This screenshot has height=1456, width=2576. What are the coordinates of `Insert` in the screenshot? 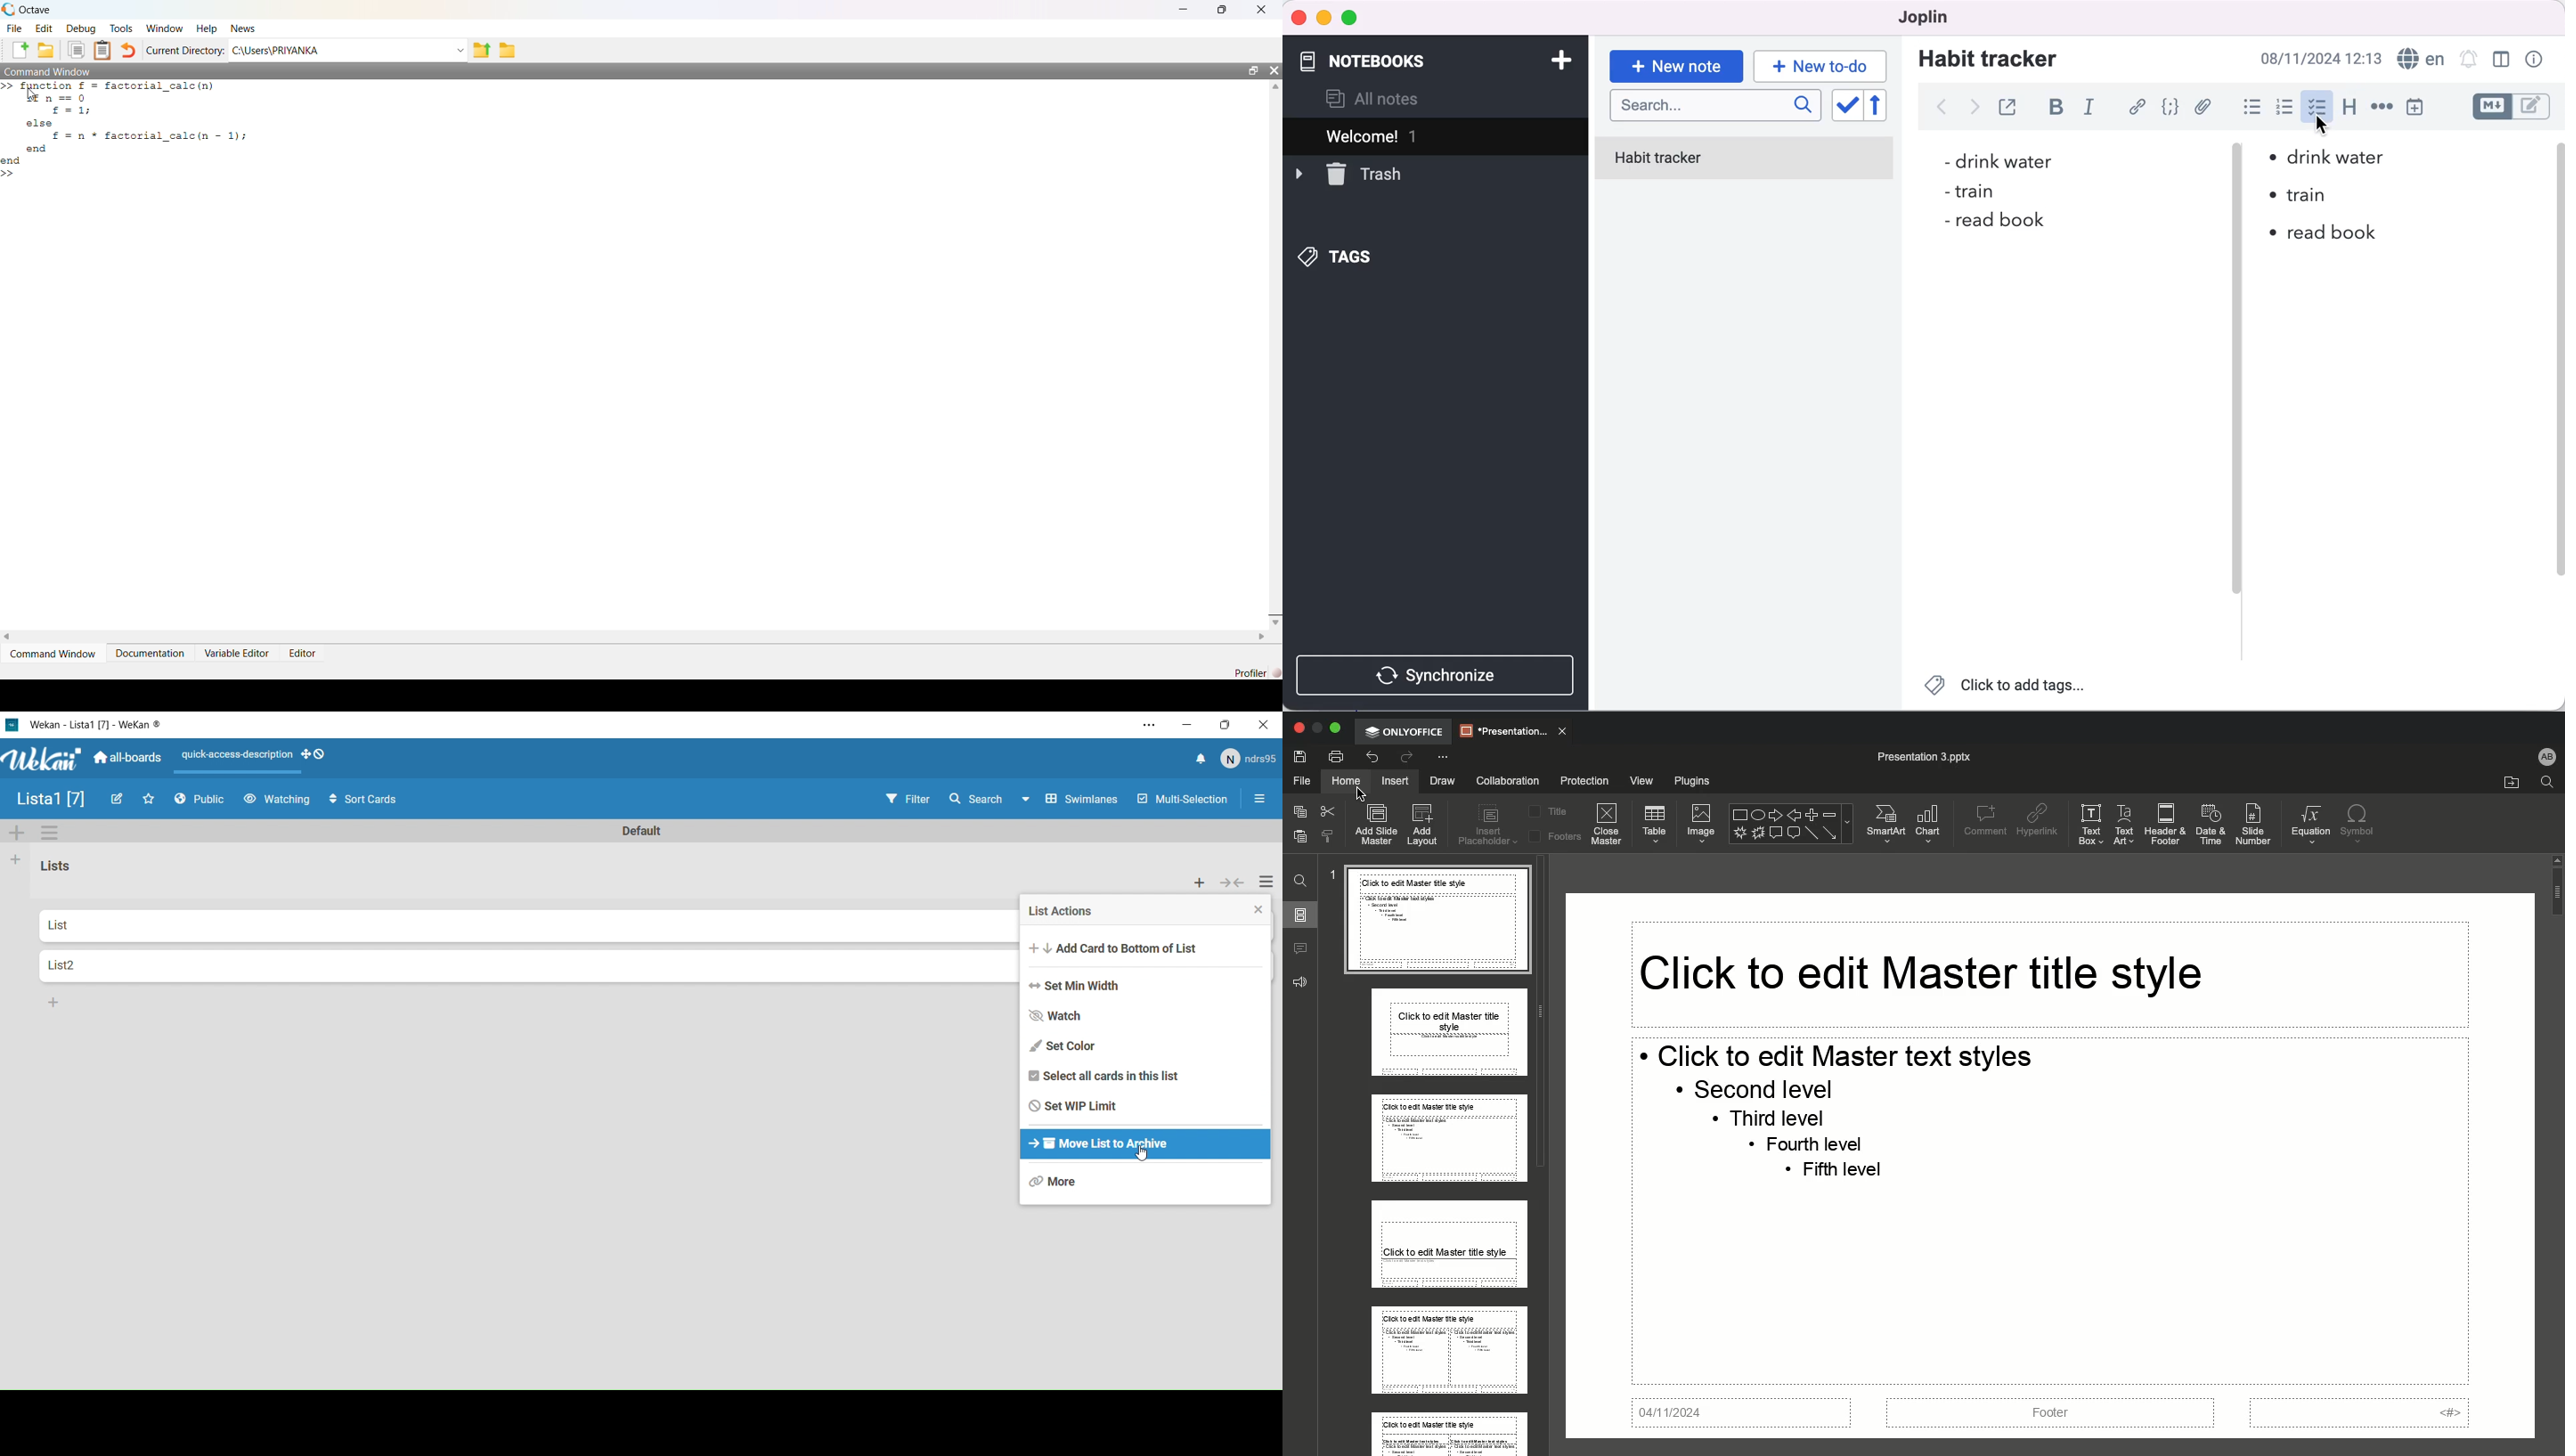 It's located at (1395, 779).